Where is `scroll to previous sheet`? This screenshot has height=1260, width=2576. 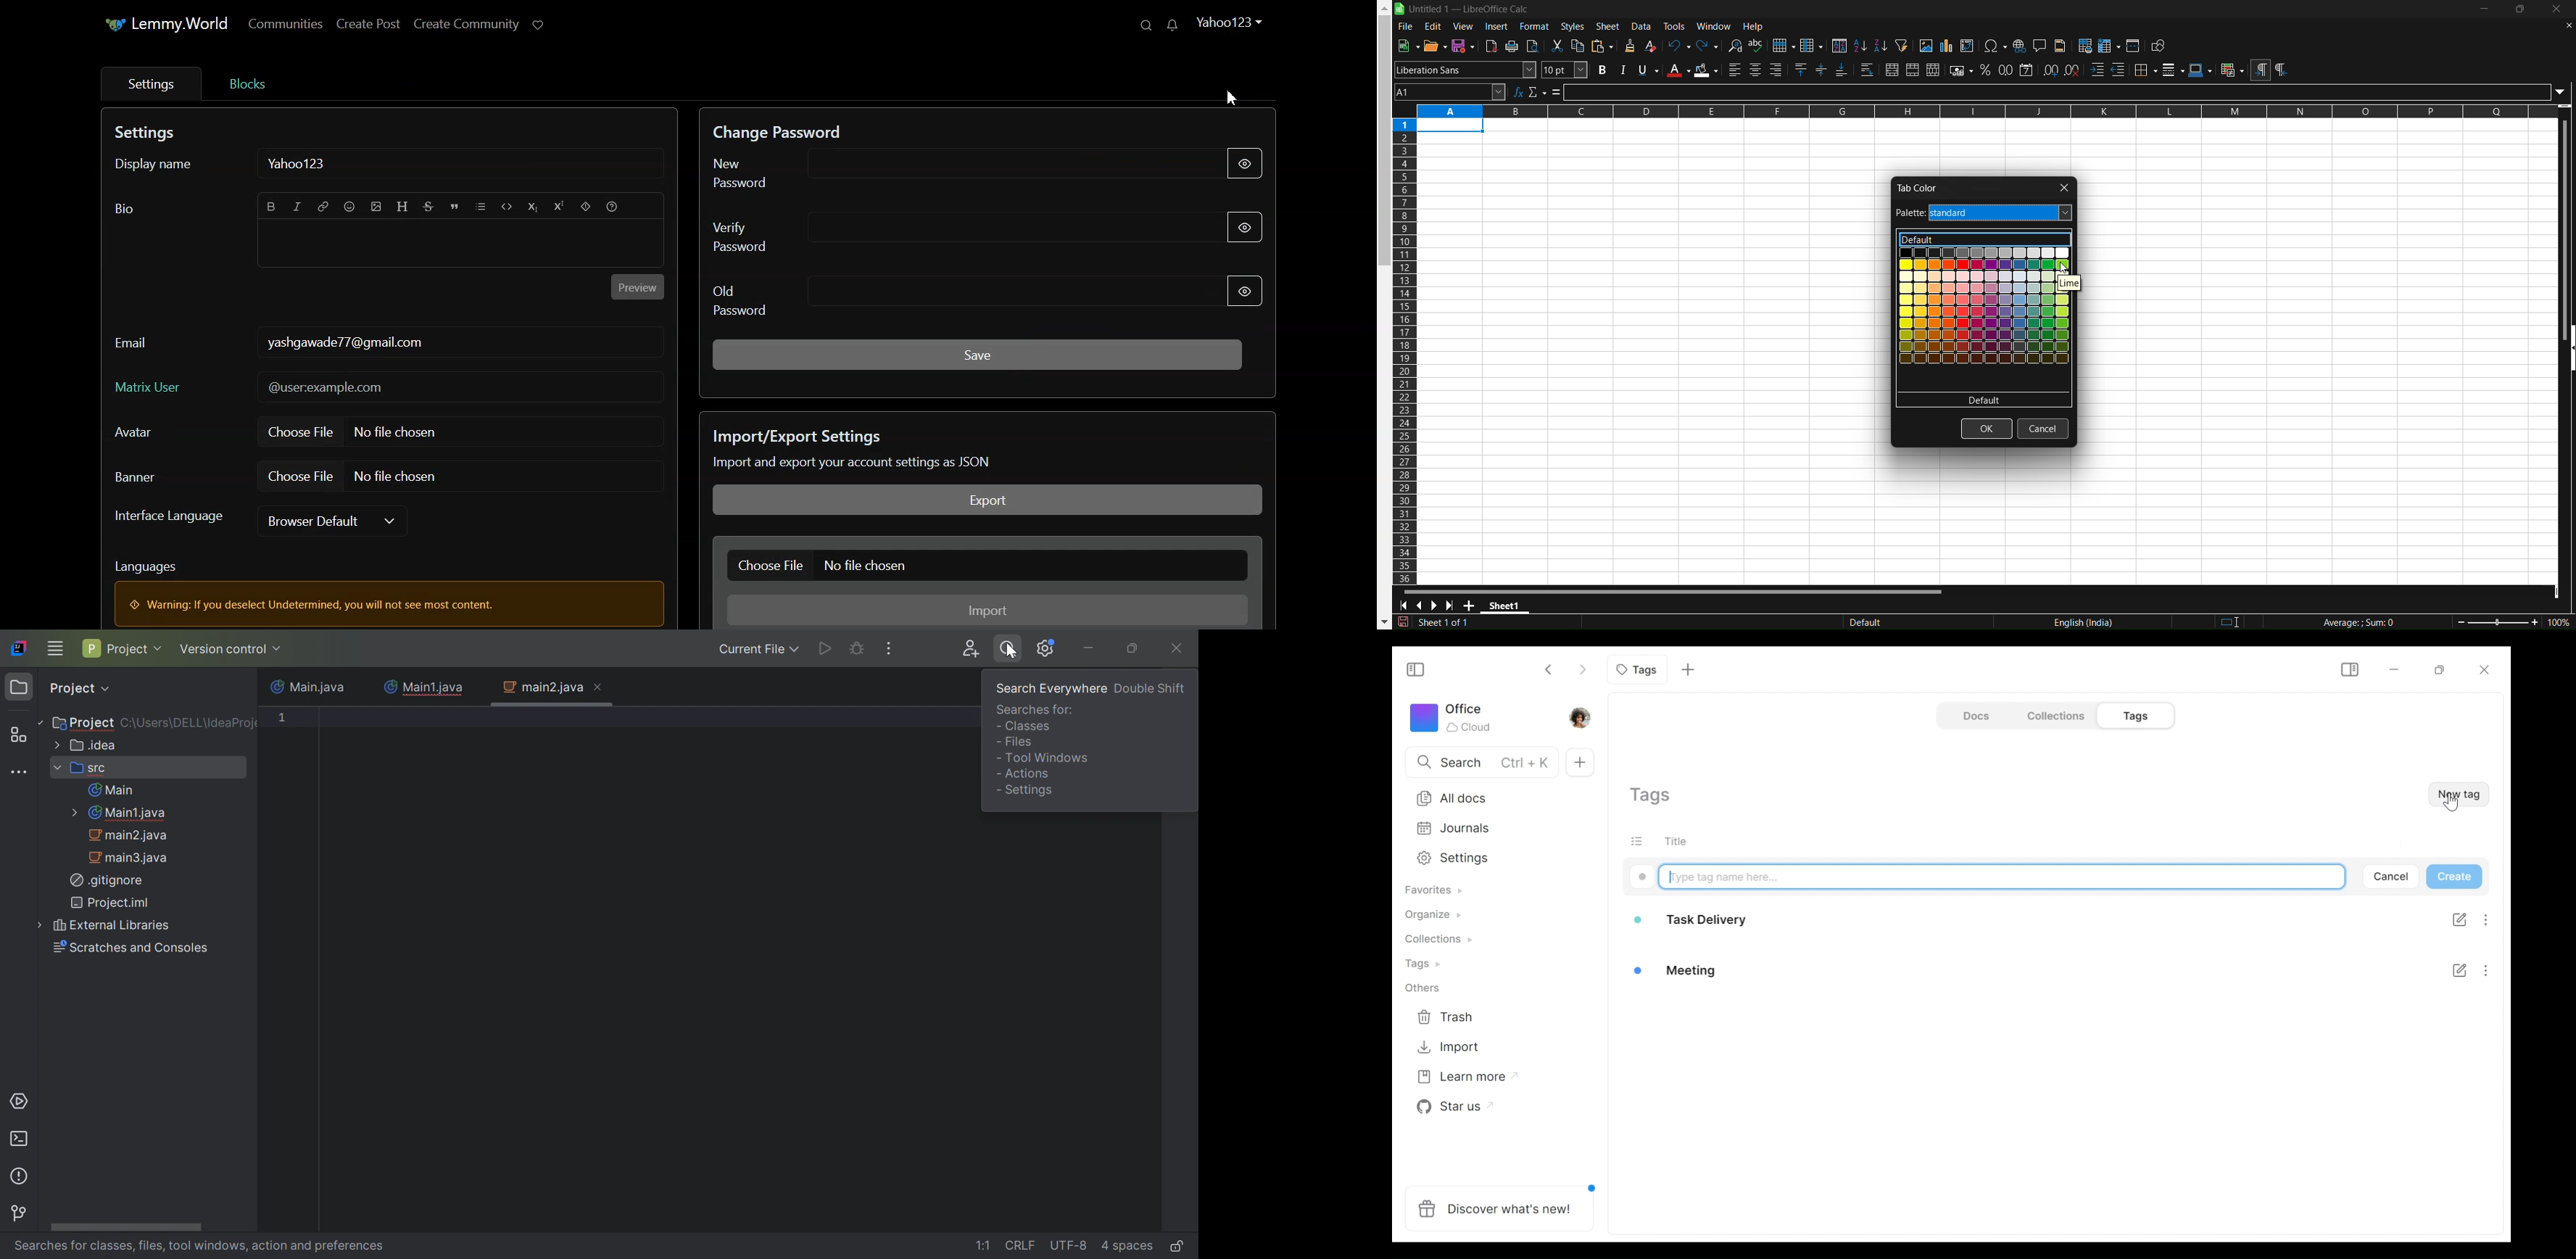
scroll to previous sheet is located at coordinates (1422, 607).